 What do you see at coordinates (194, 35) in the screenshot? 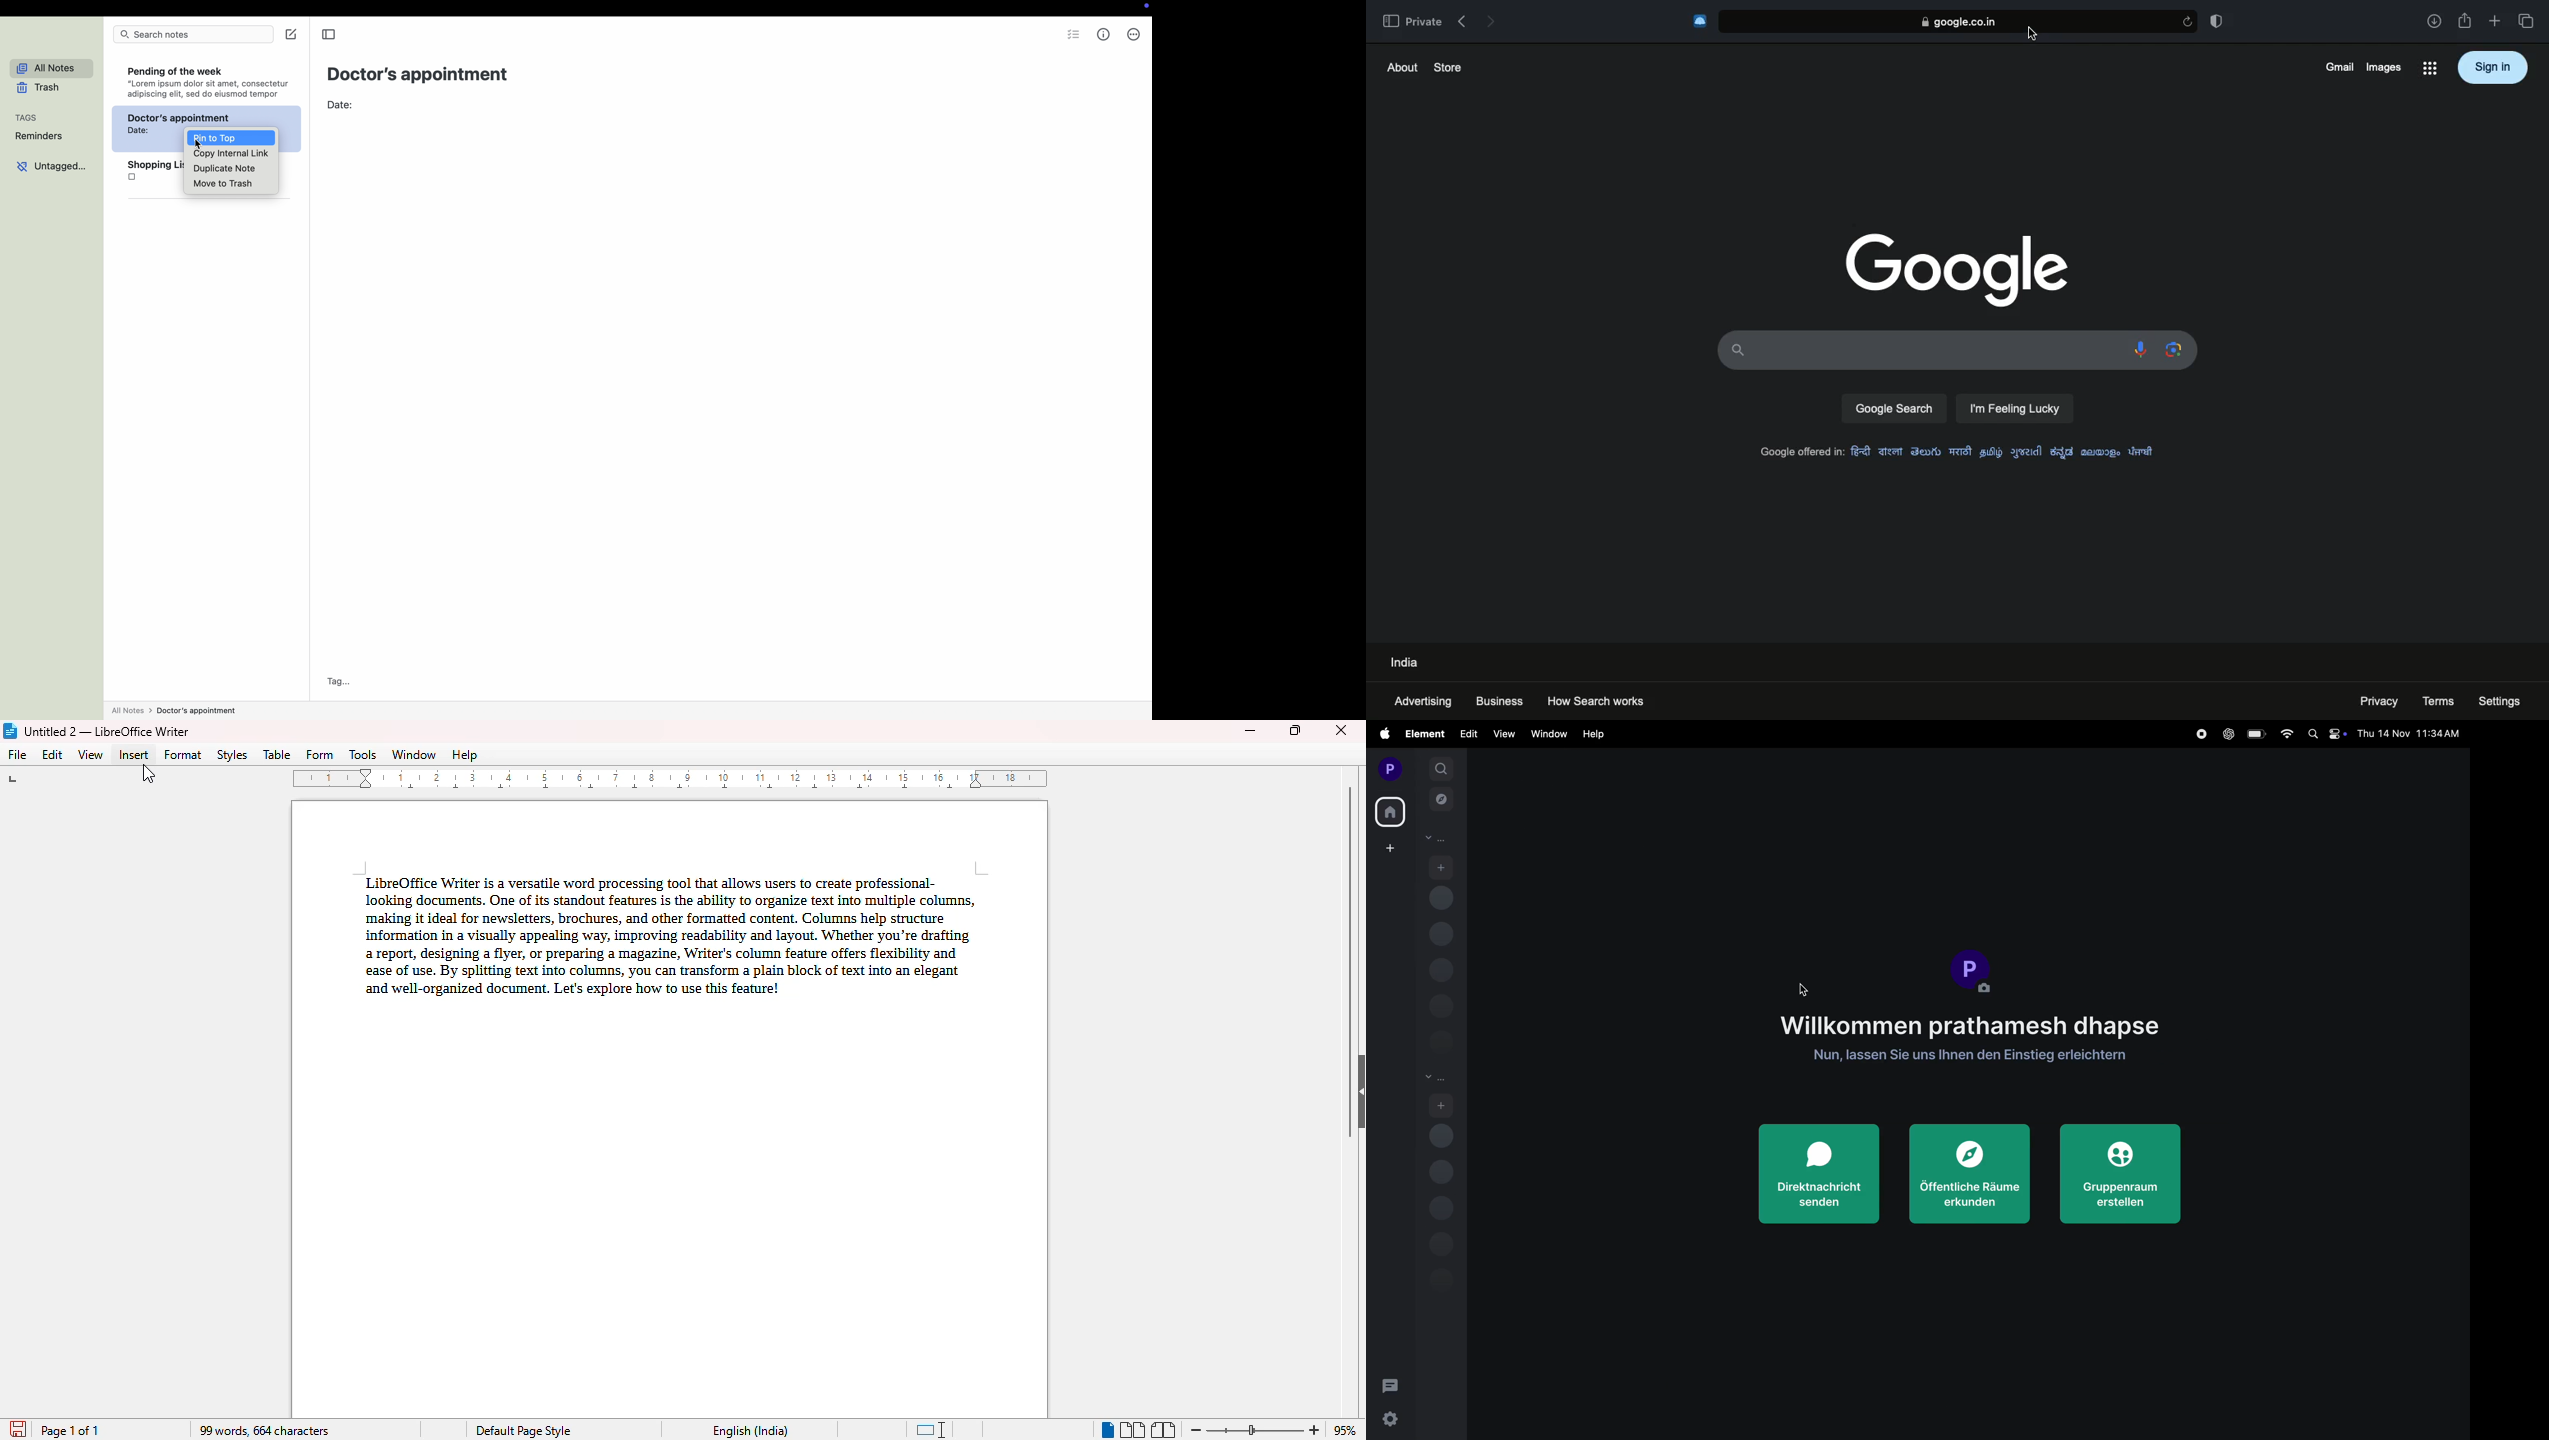
I see `search bar` at bounding box center [194, 35].